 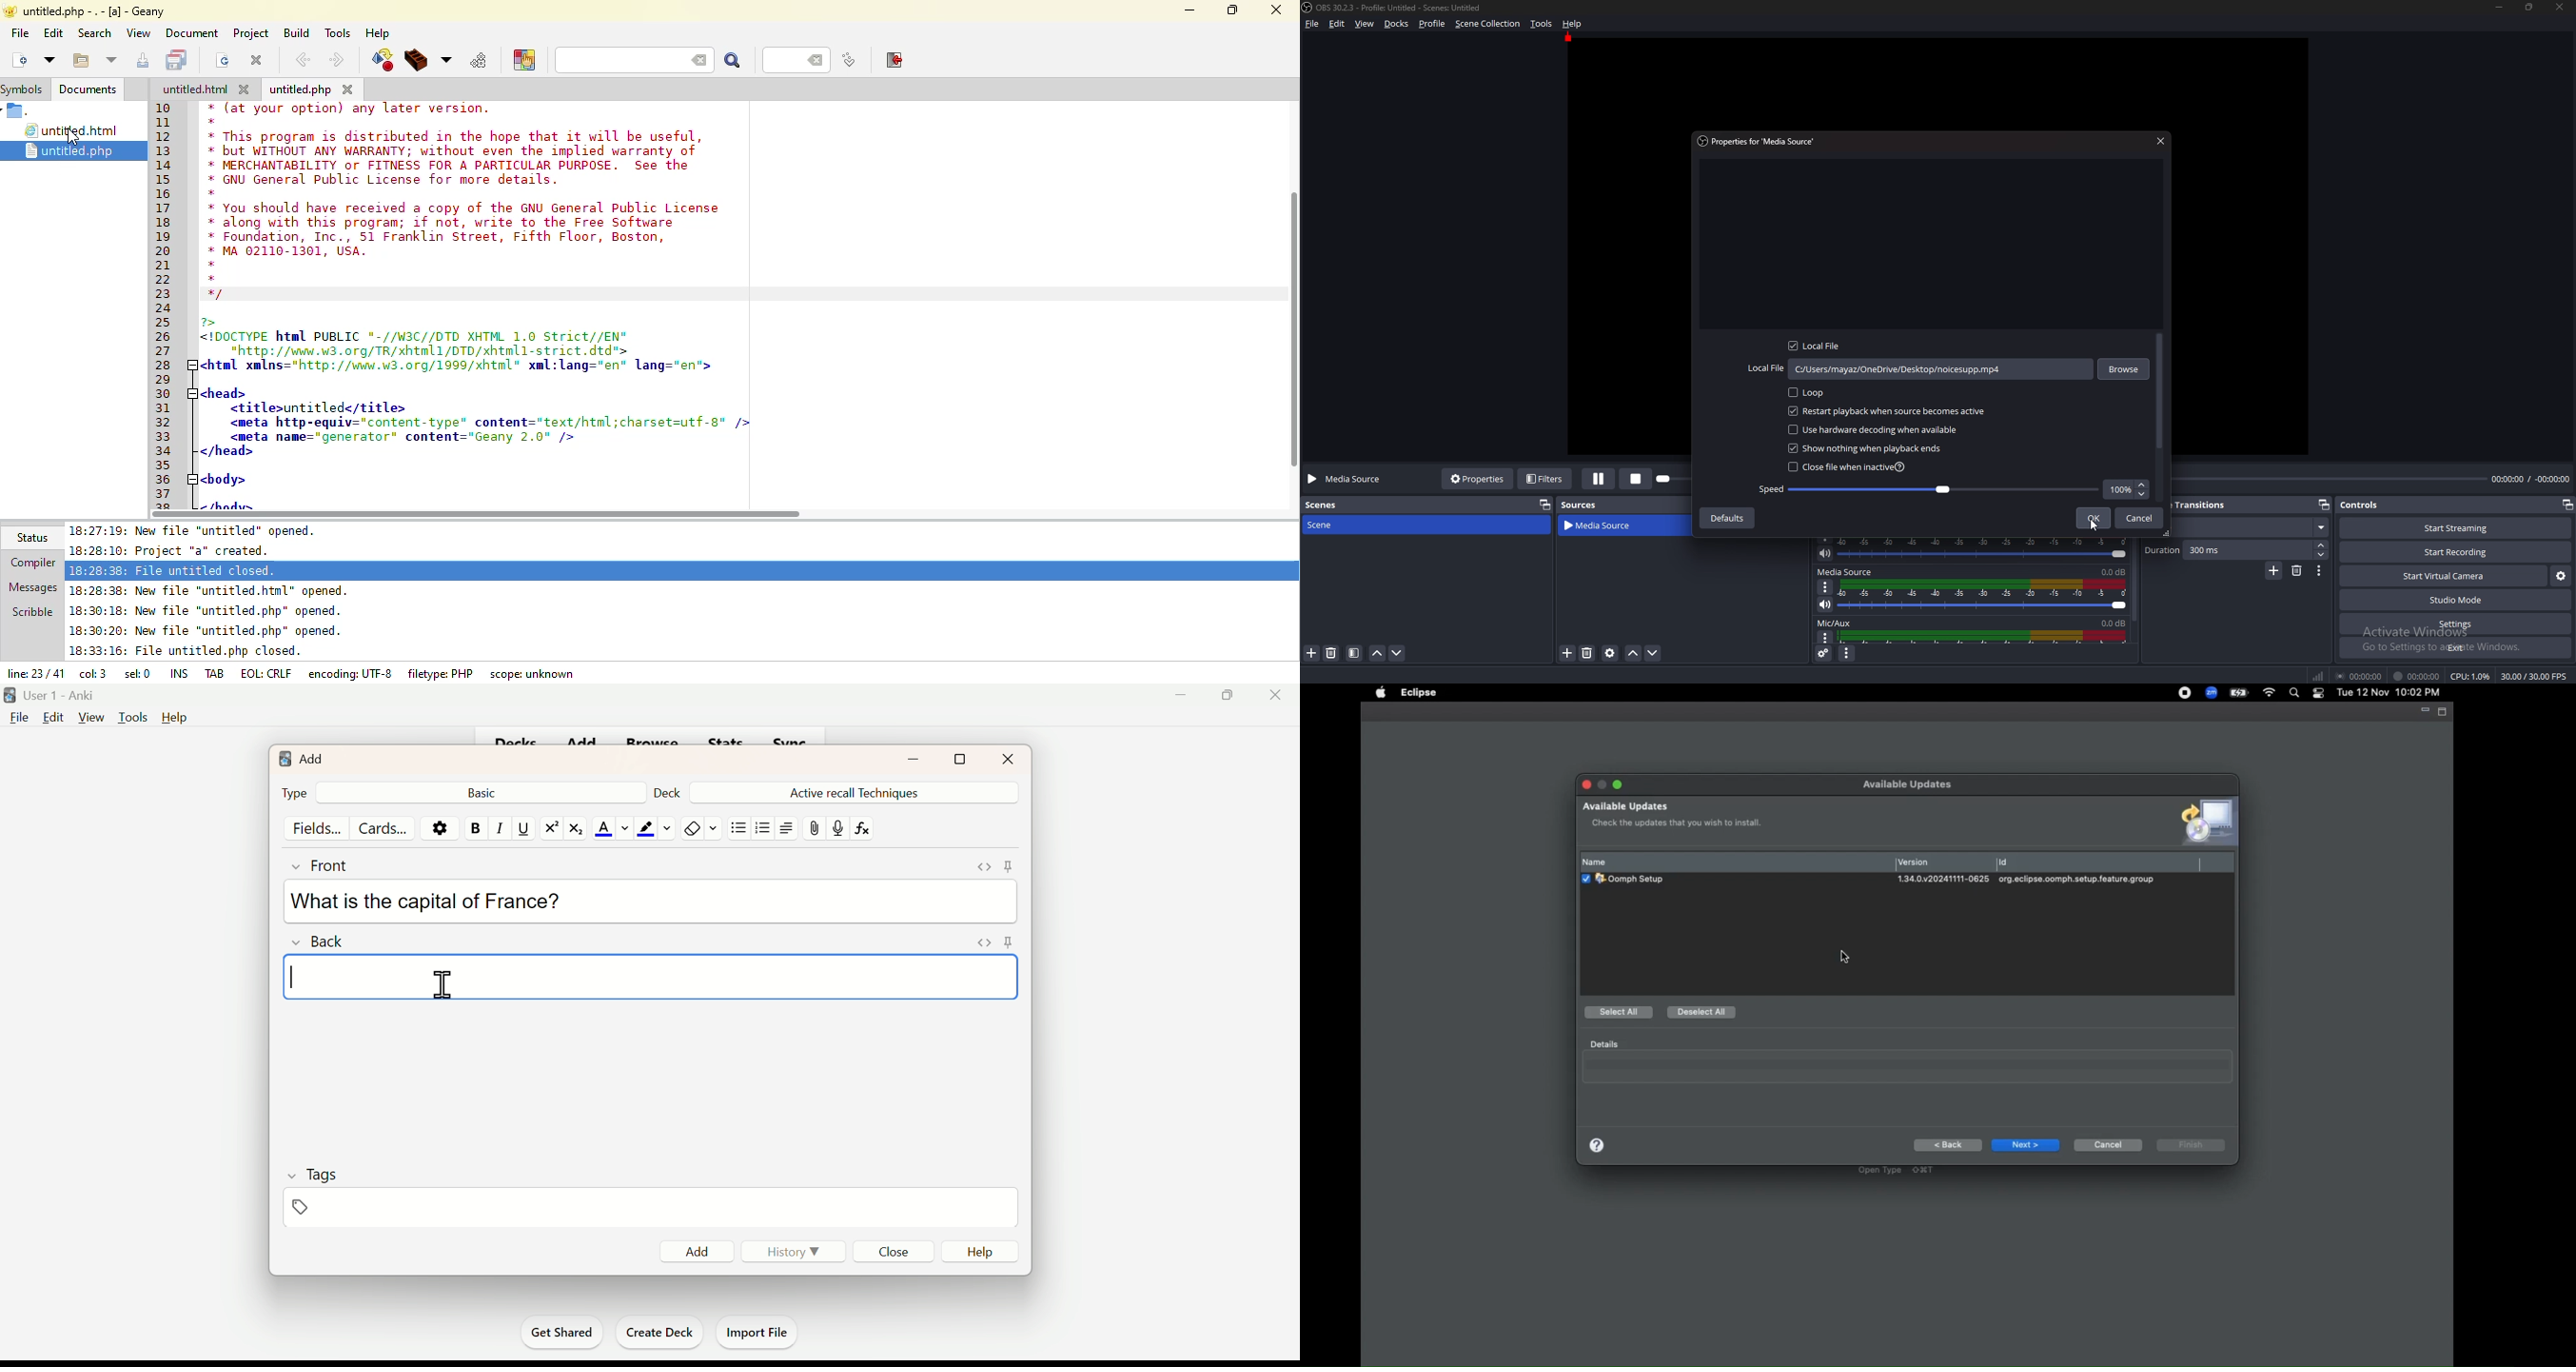 I want to click on Transition properties, so click(x=2319, y=571).